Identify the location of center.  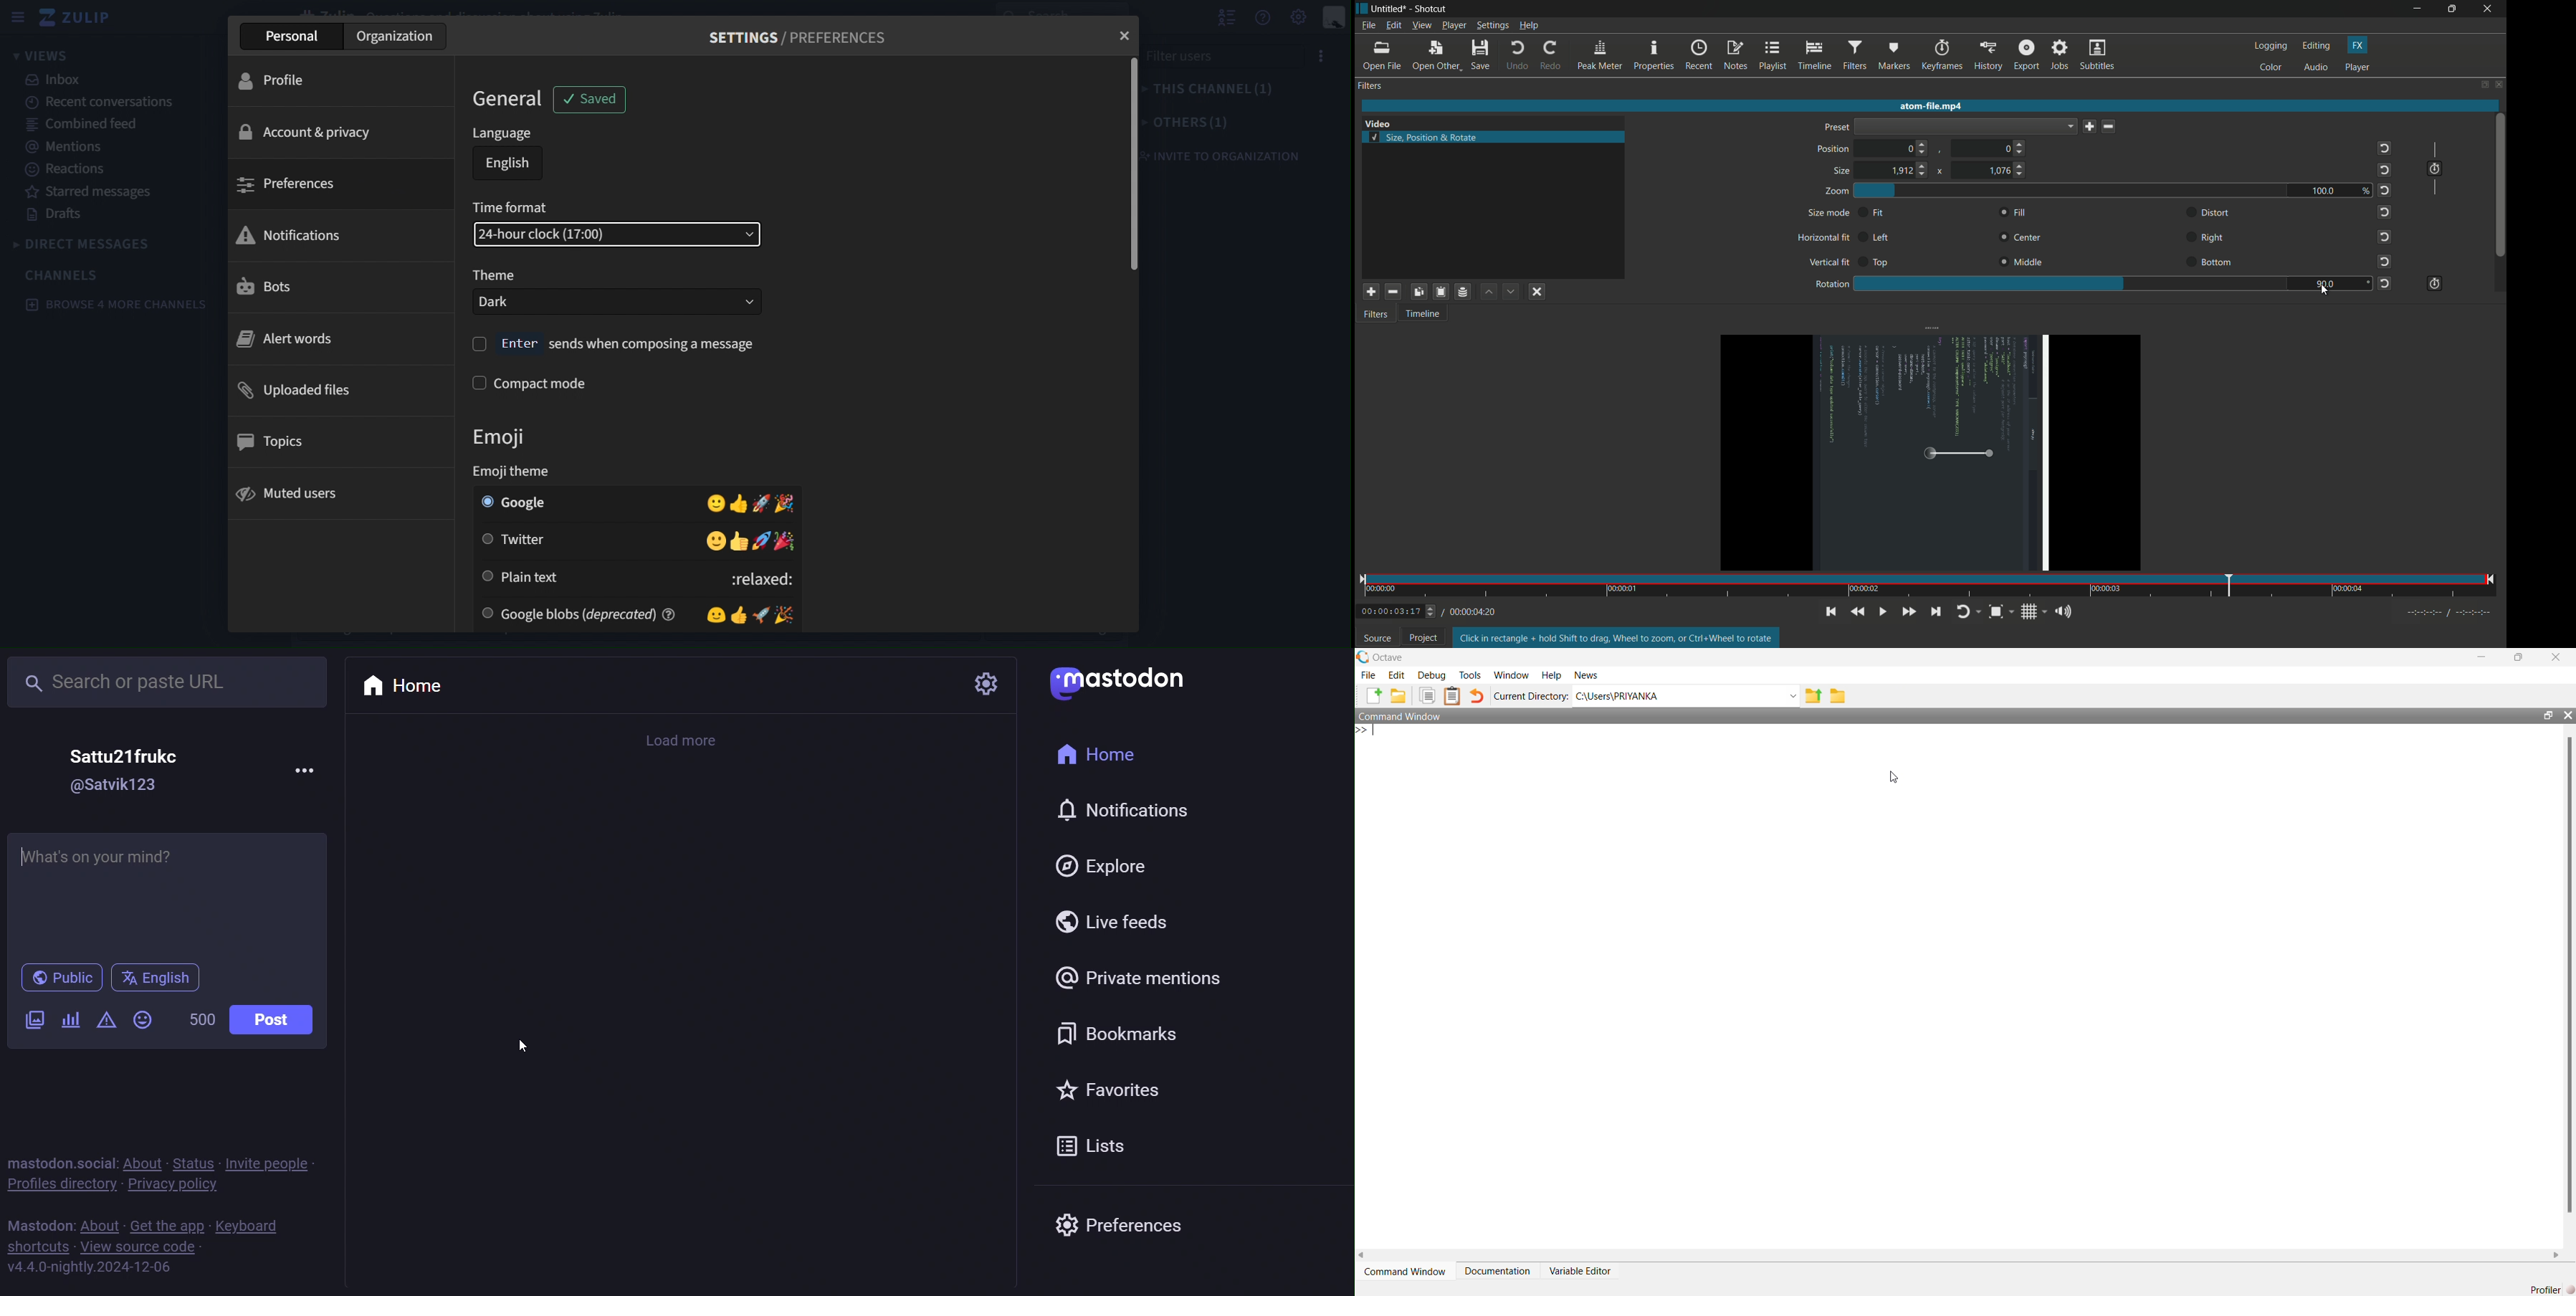
(2022, 238).